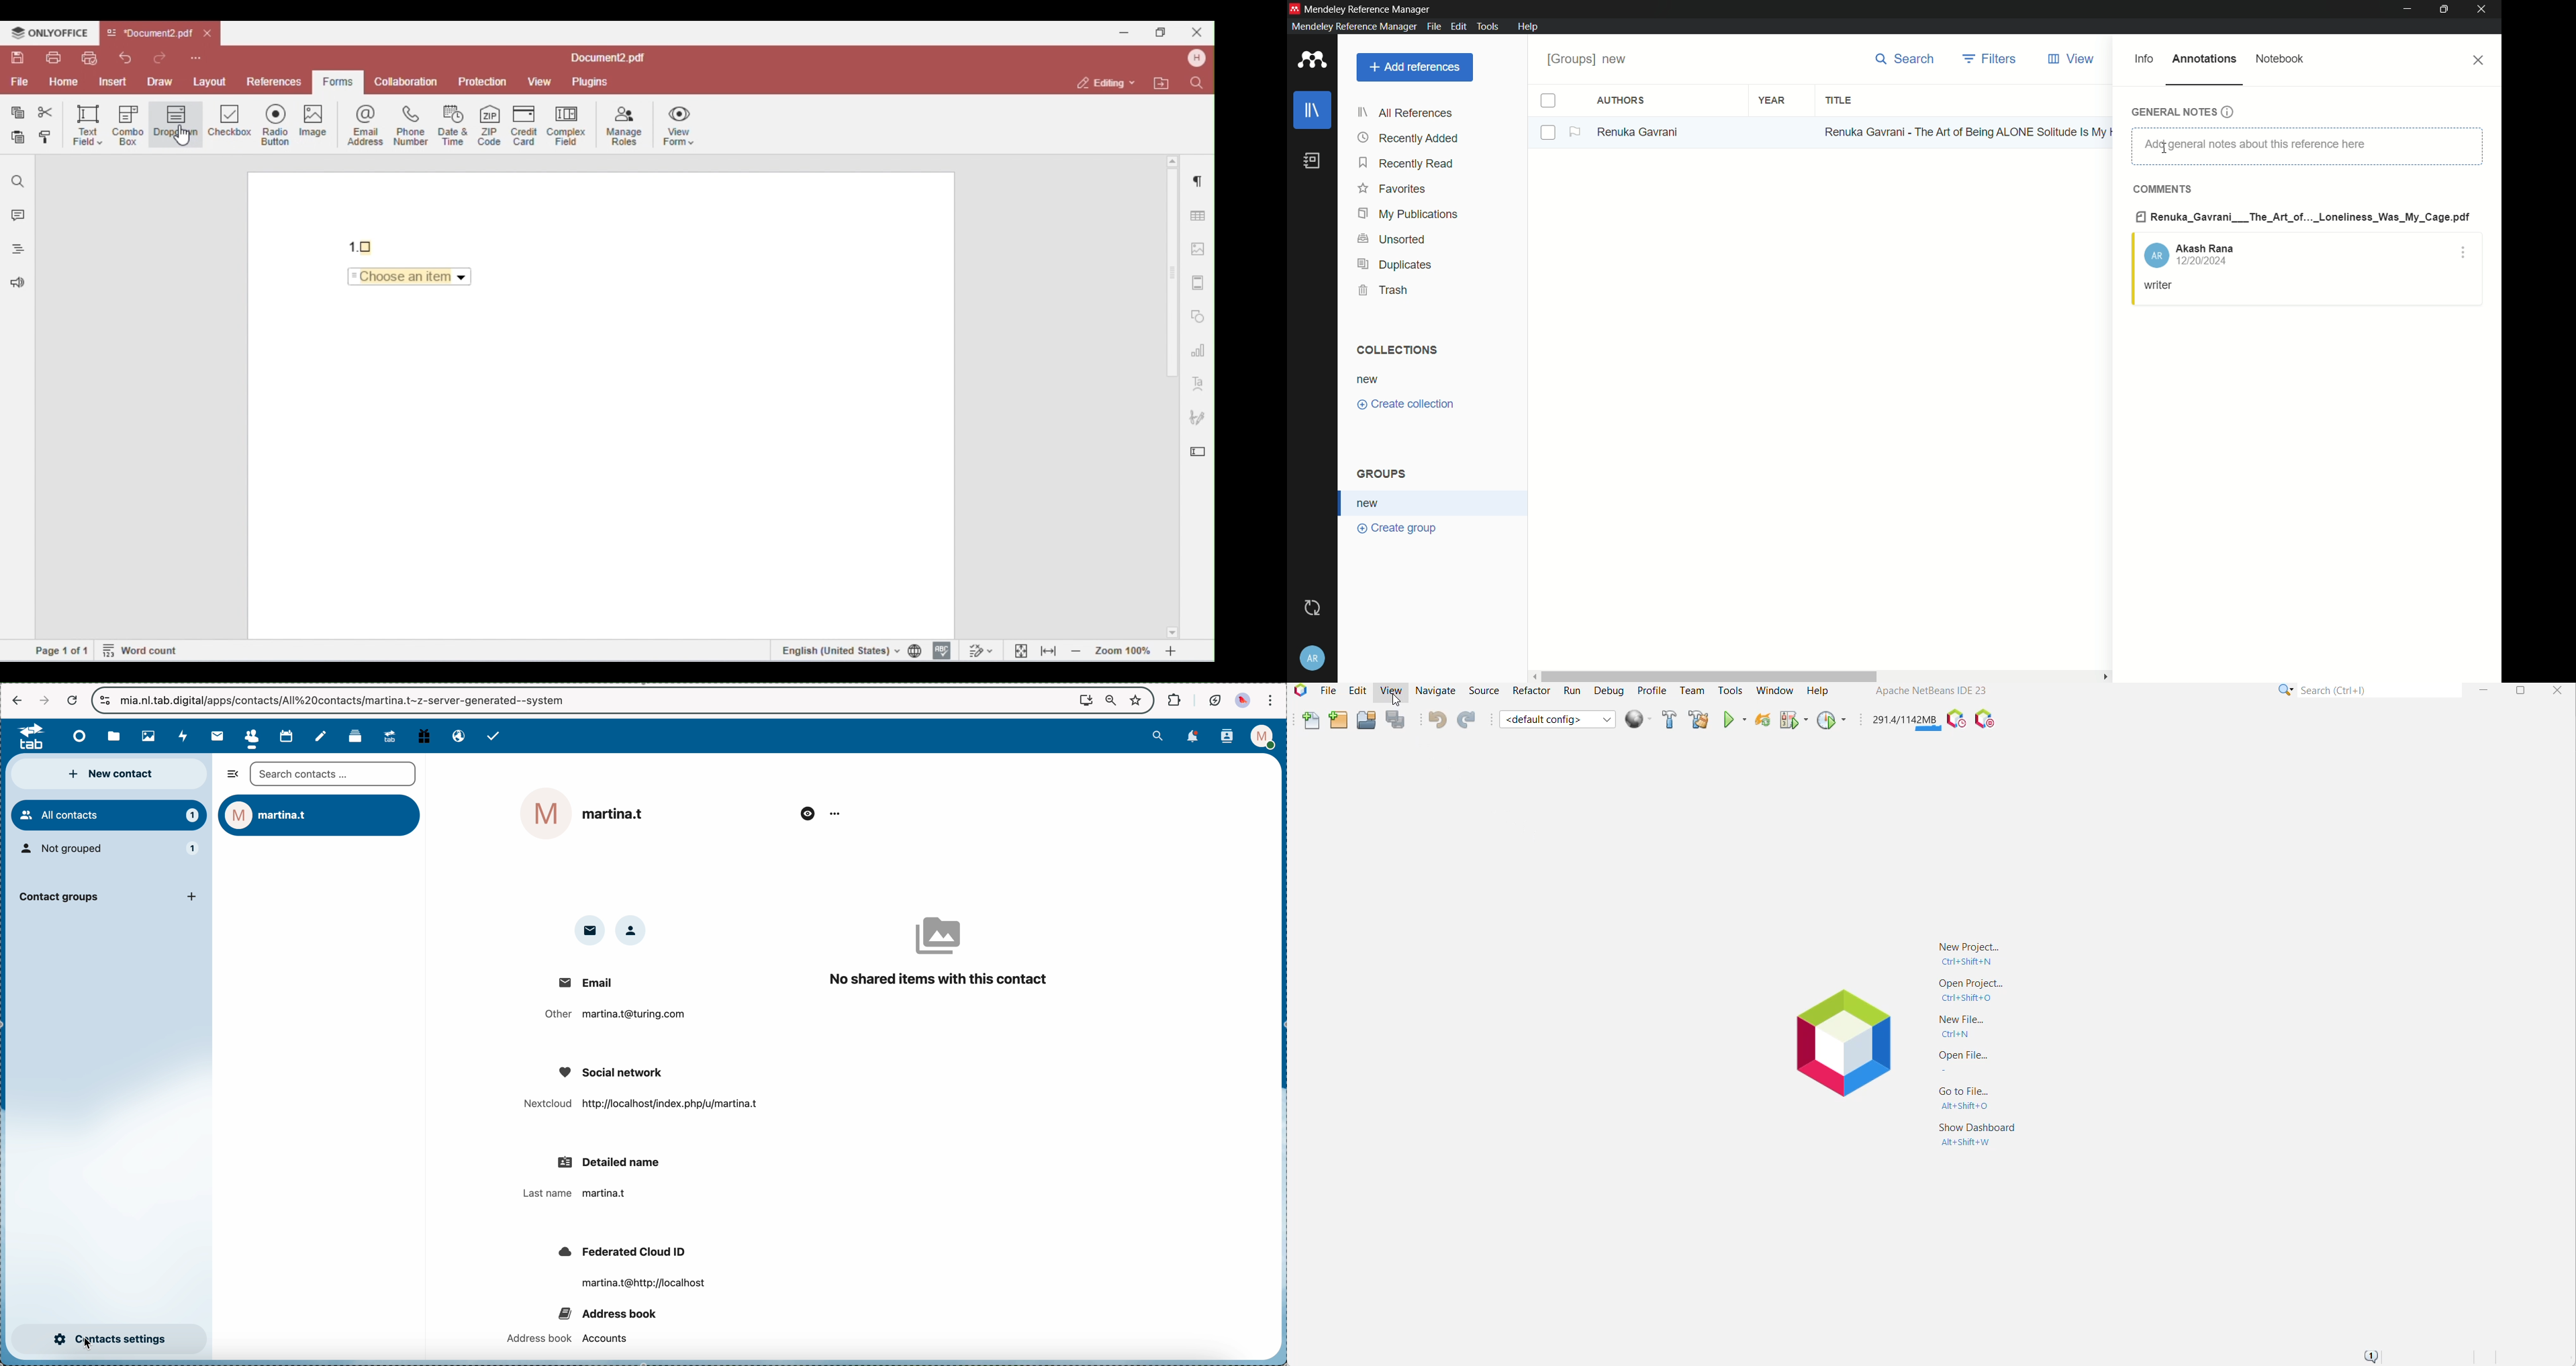 The height and width of the screenshot is (1372, 2576). What do you see at coordinates (42, 700) in the screenshot?
I see `navigate foward` at bounding box center [42, 700].